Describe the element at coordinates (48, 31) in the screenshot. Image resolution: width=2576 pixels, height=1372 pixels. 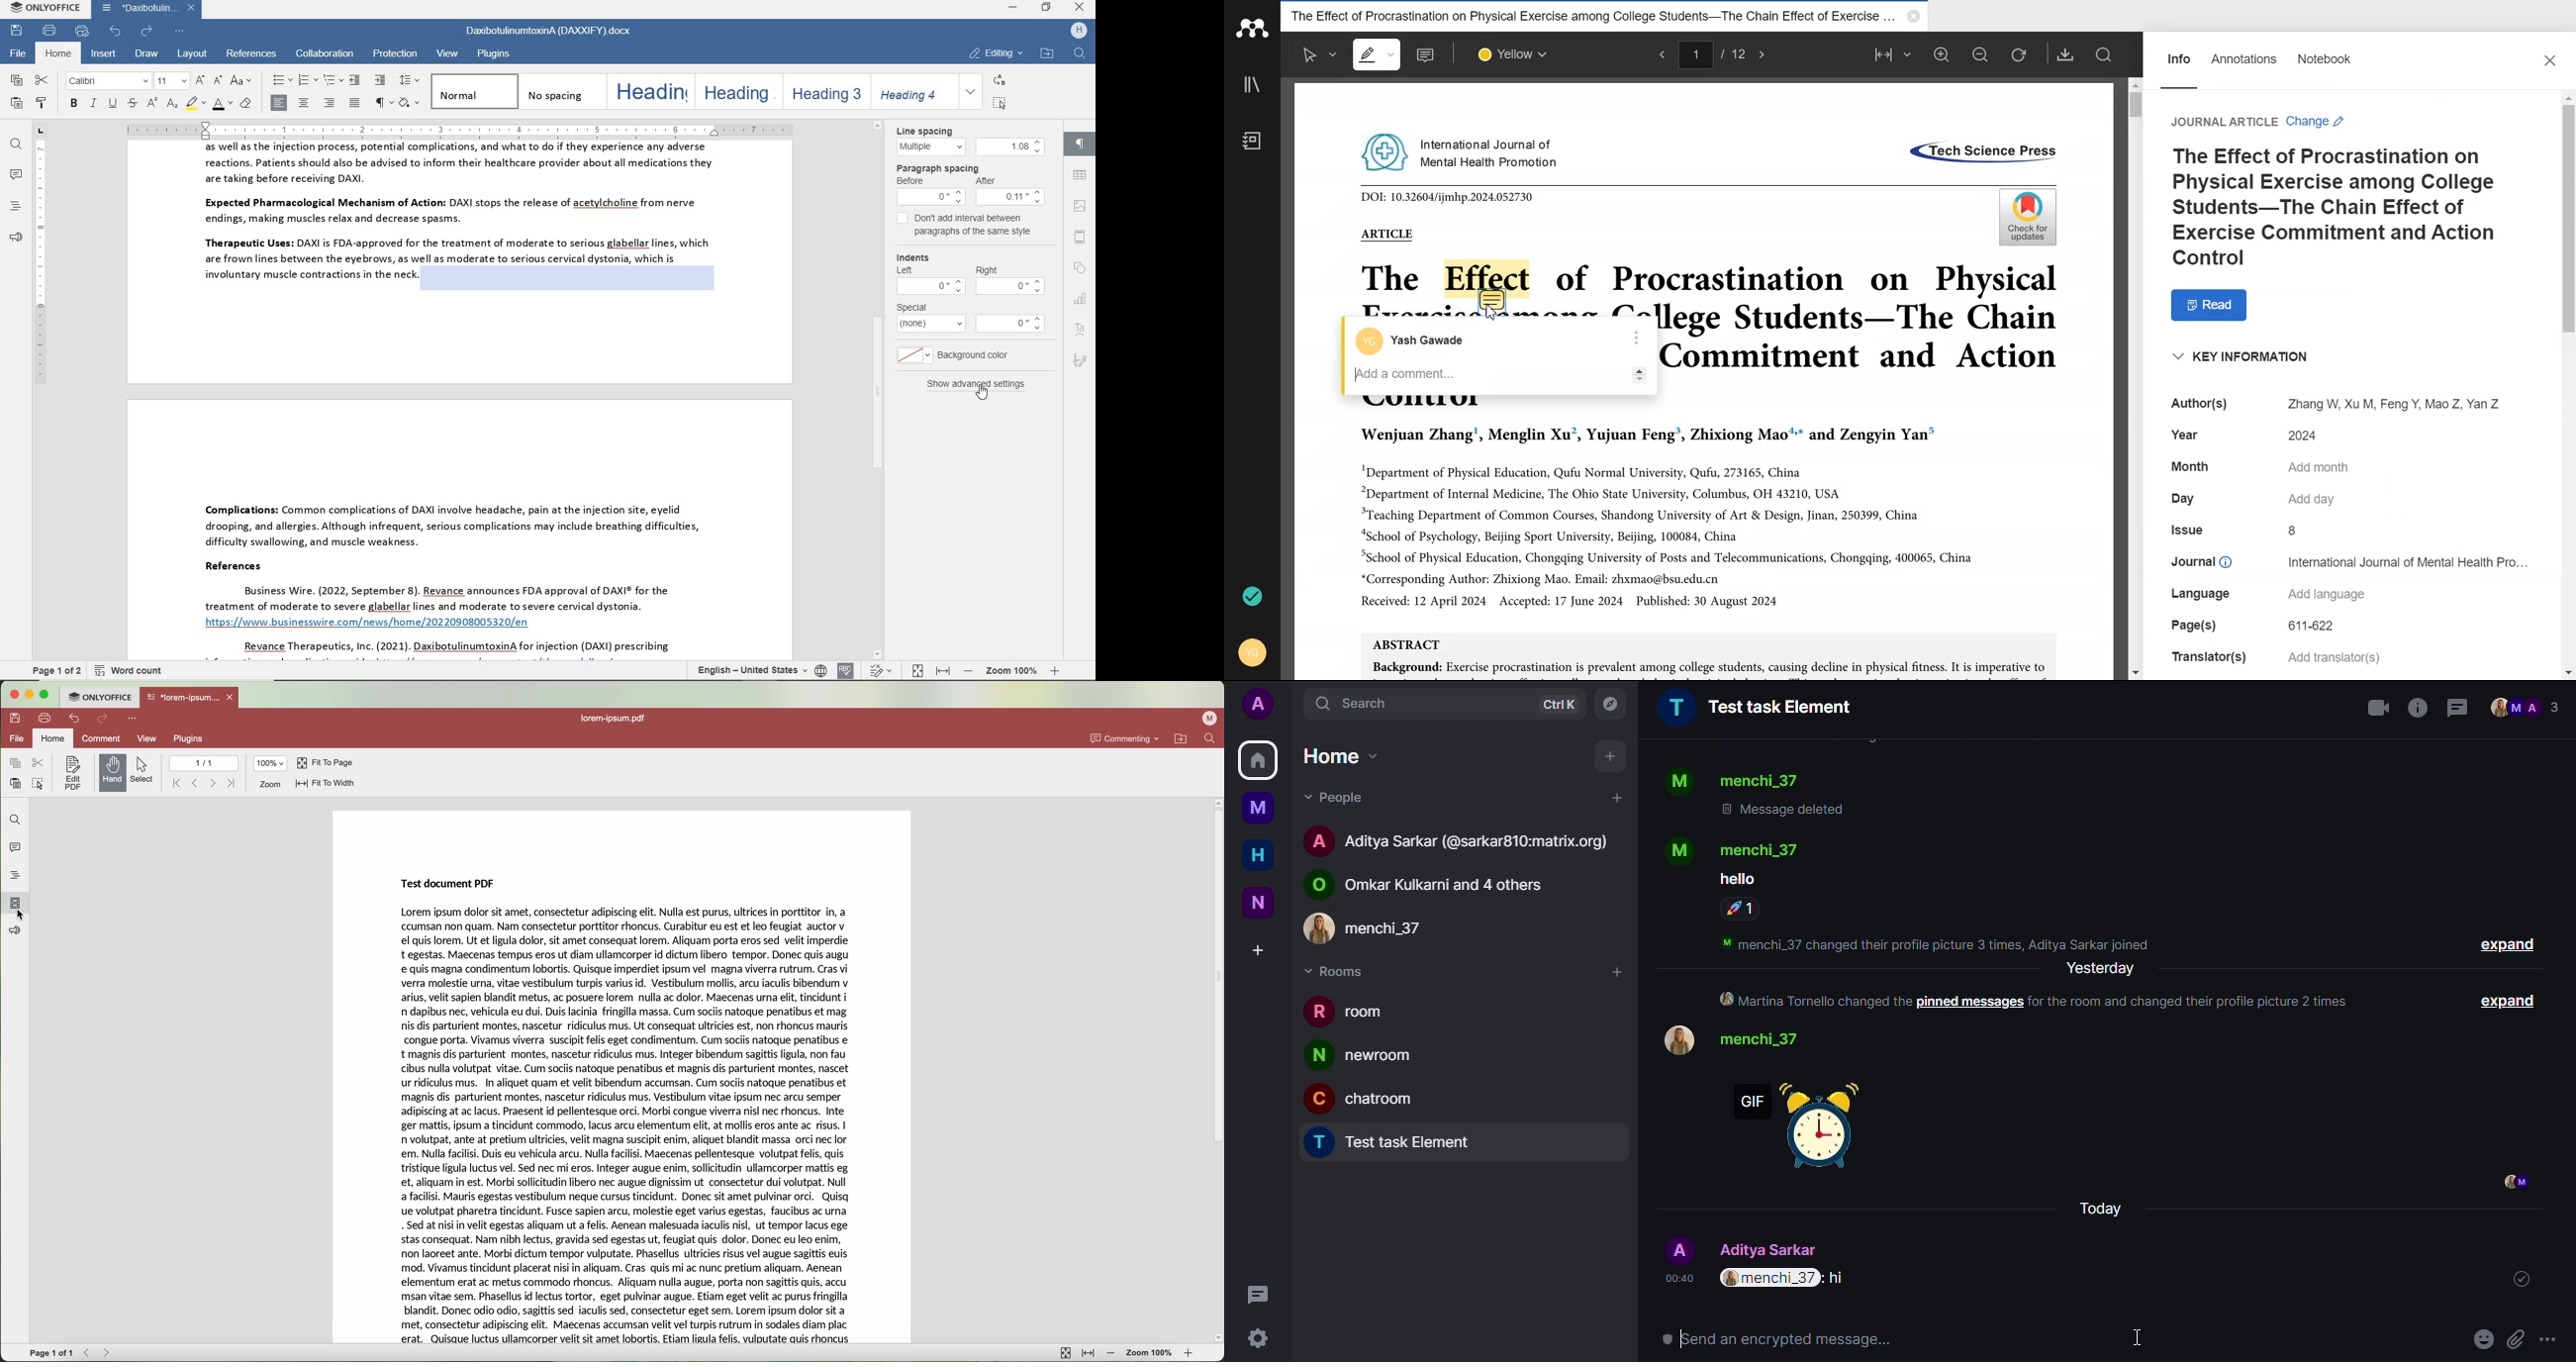
I see `print` at that location.